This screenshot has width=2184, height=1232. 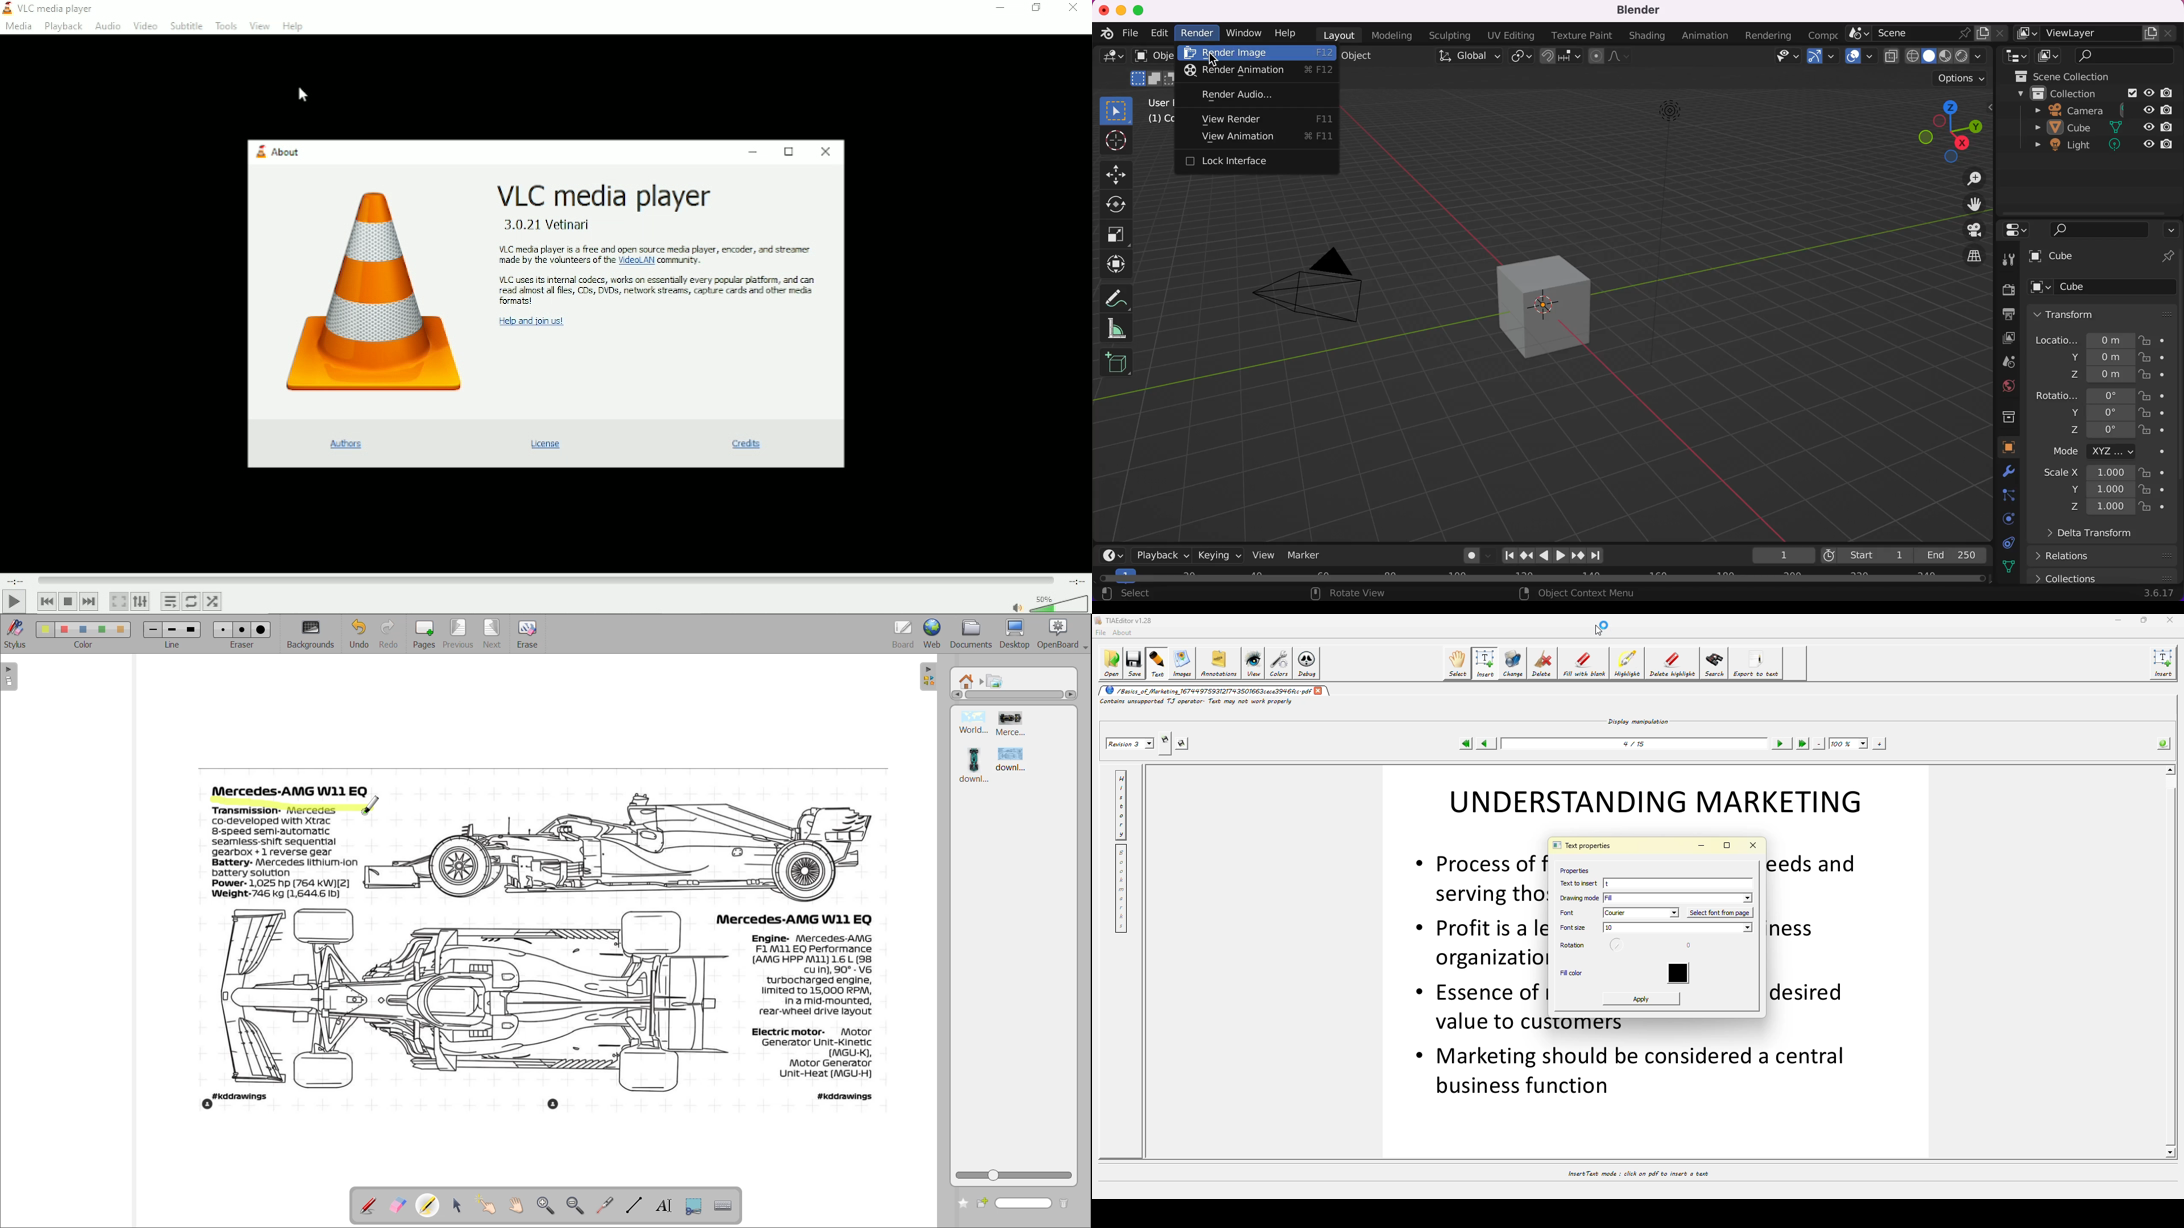 What do you see at coordinates (1356, 594) in the screenshot?
I see `rotate view` at bounding box center [1356, 594].